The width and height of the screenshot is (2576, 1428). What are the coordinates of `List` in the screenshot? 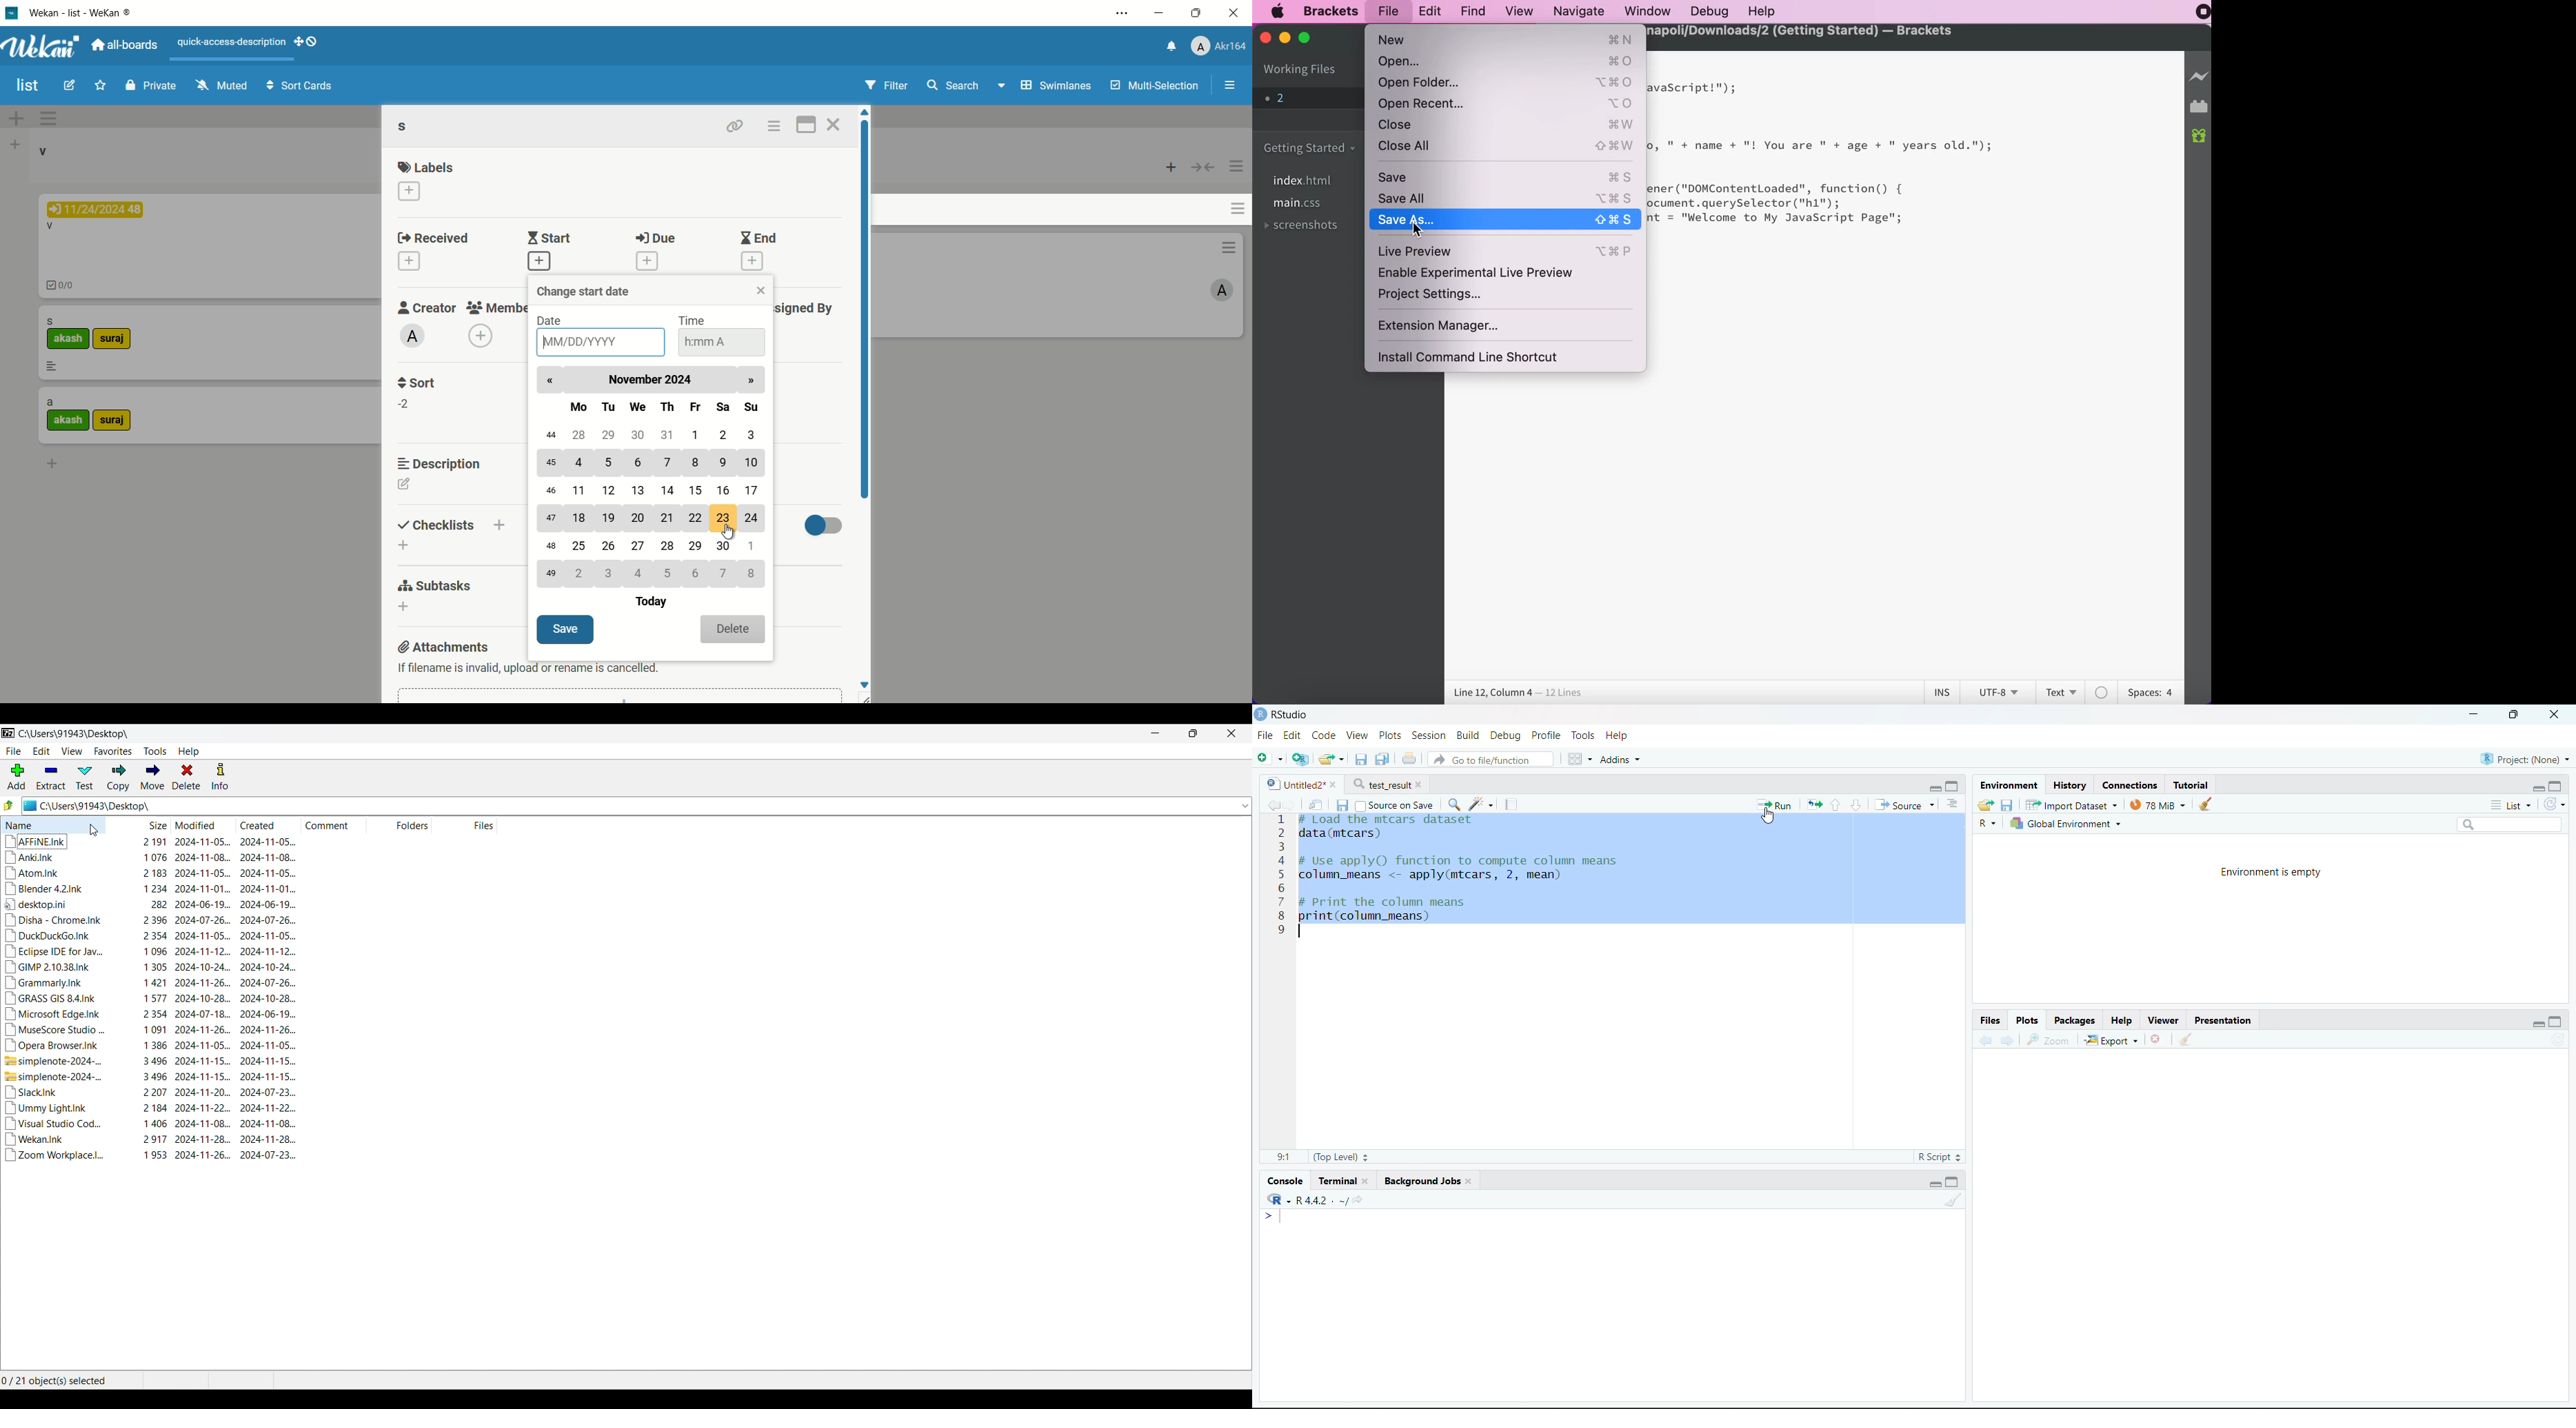 It's located at (2510, 804).